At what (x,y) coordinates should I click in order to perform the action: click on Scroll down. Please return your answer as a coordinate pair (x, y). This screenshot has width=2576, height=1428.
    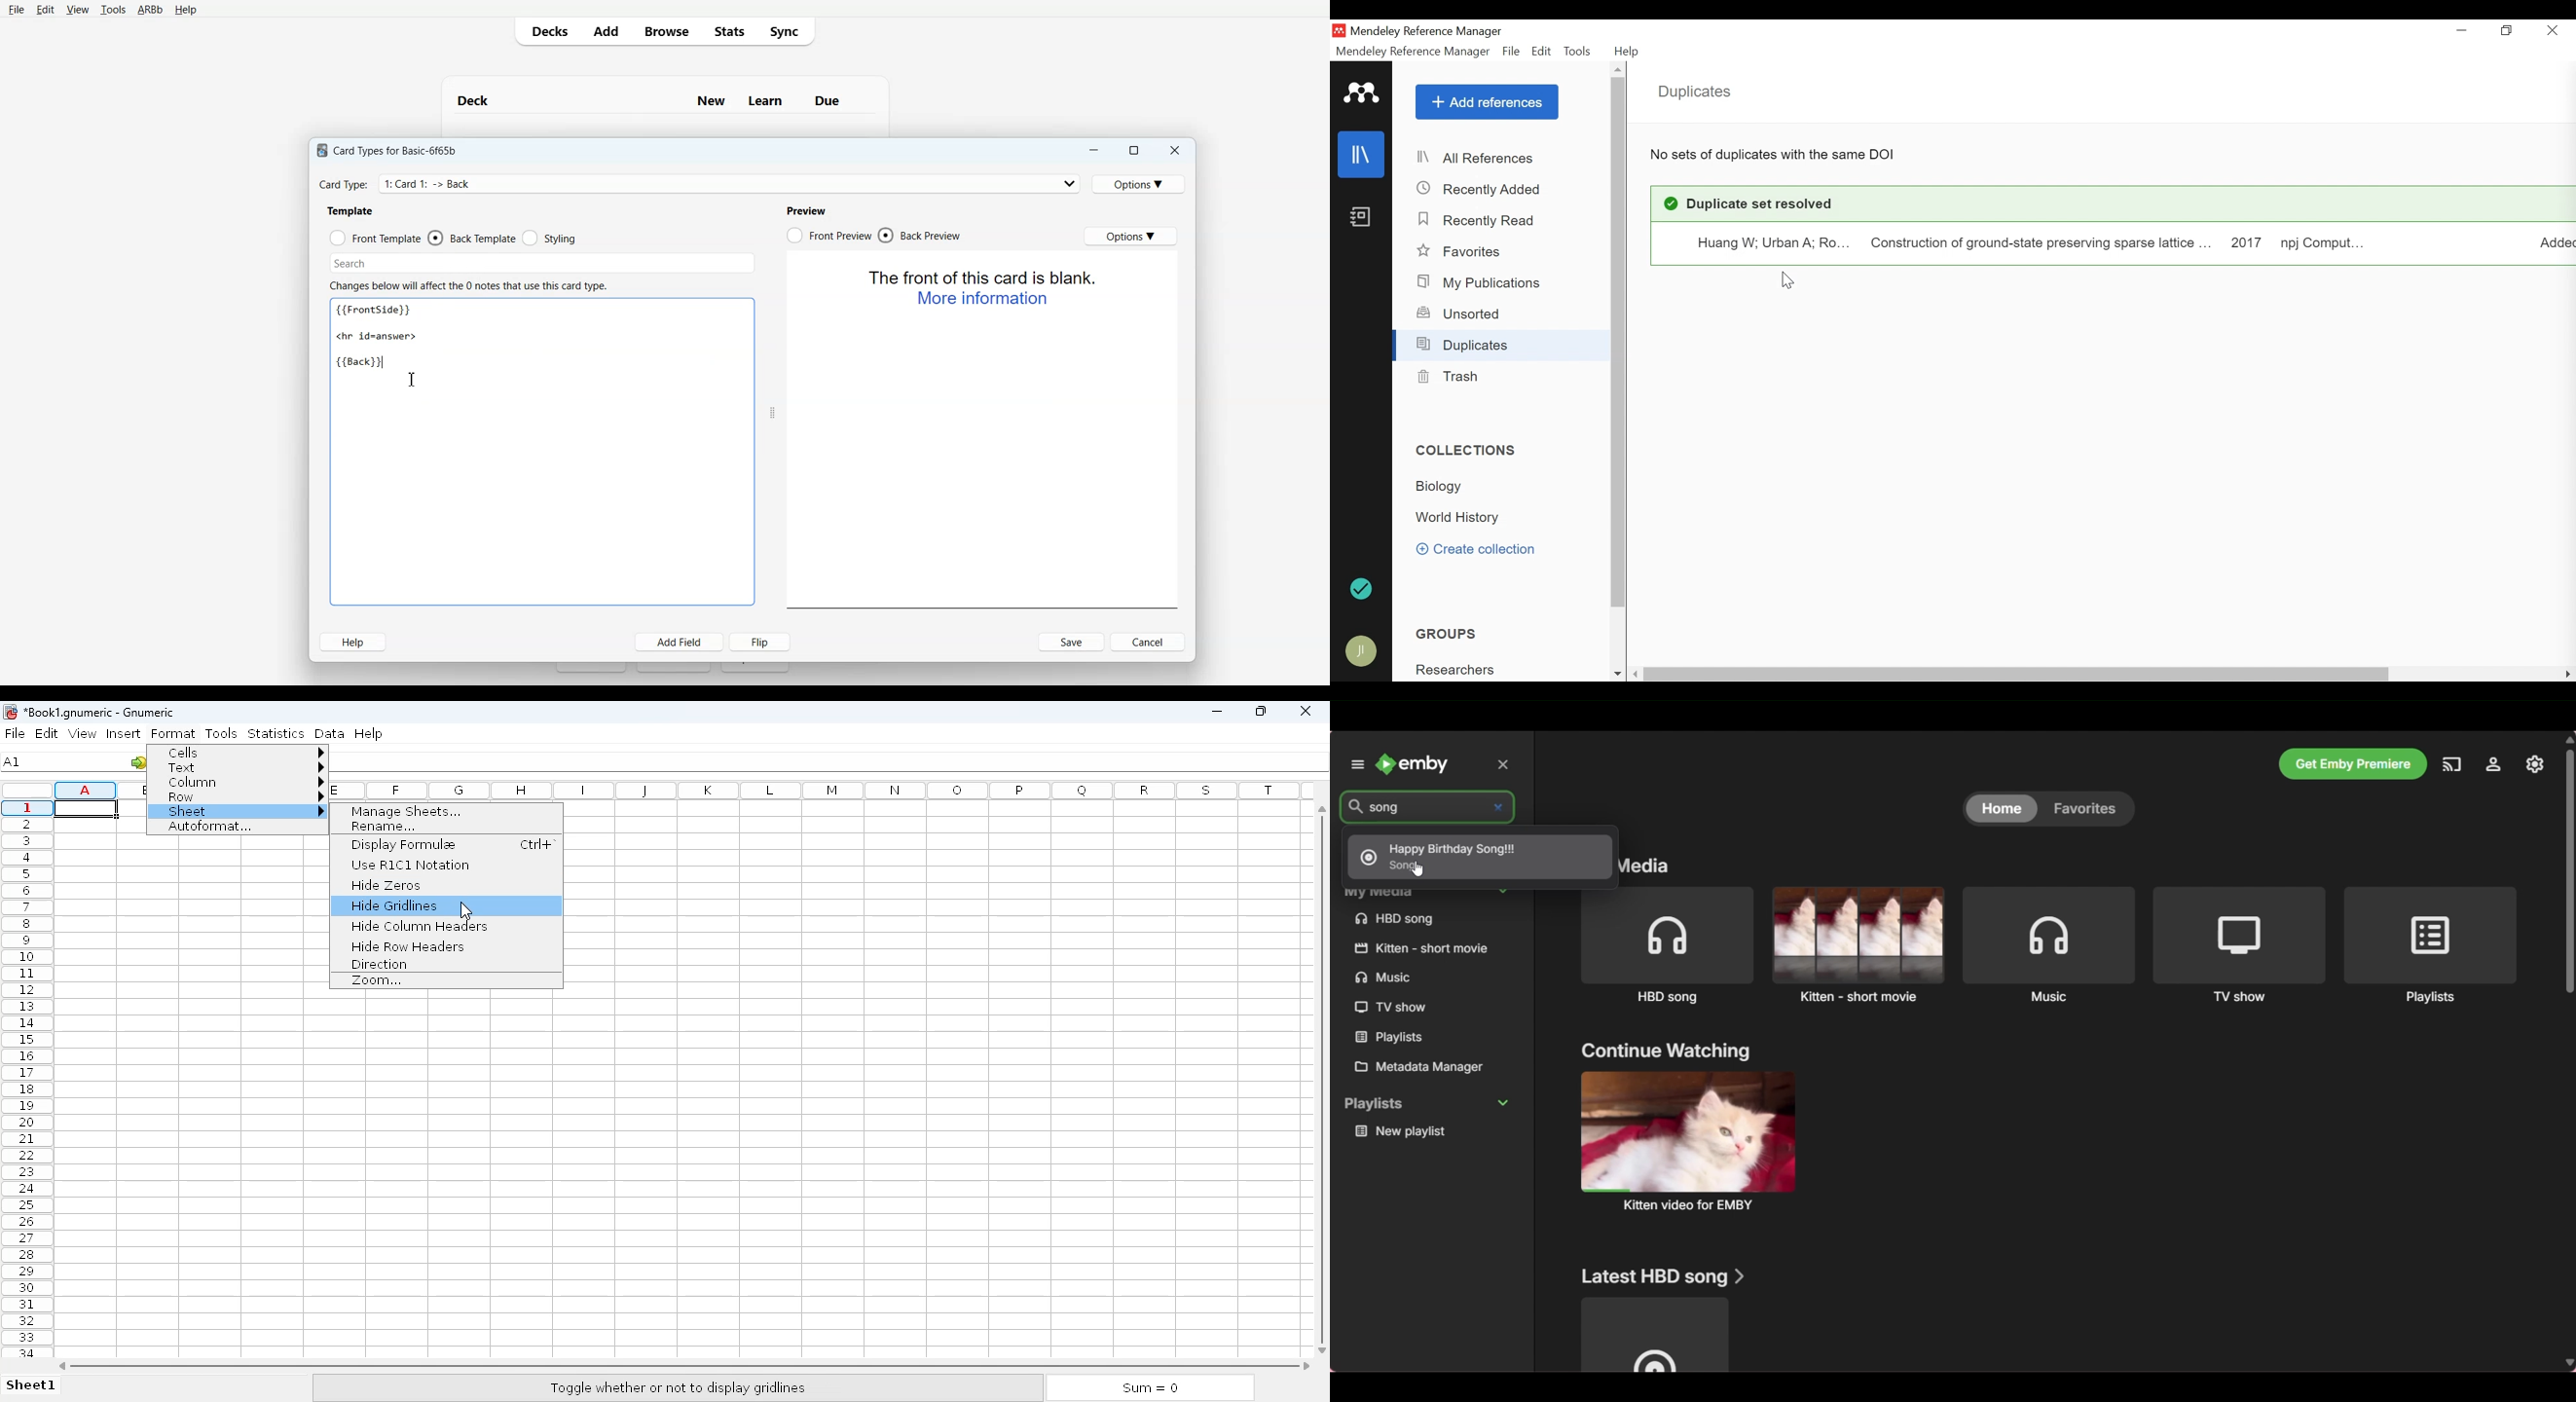
    Looking at the image, I should click on (1616, 675).